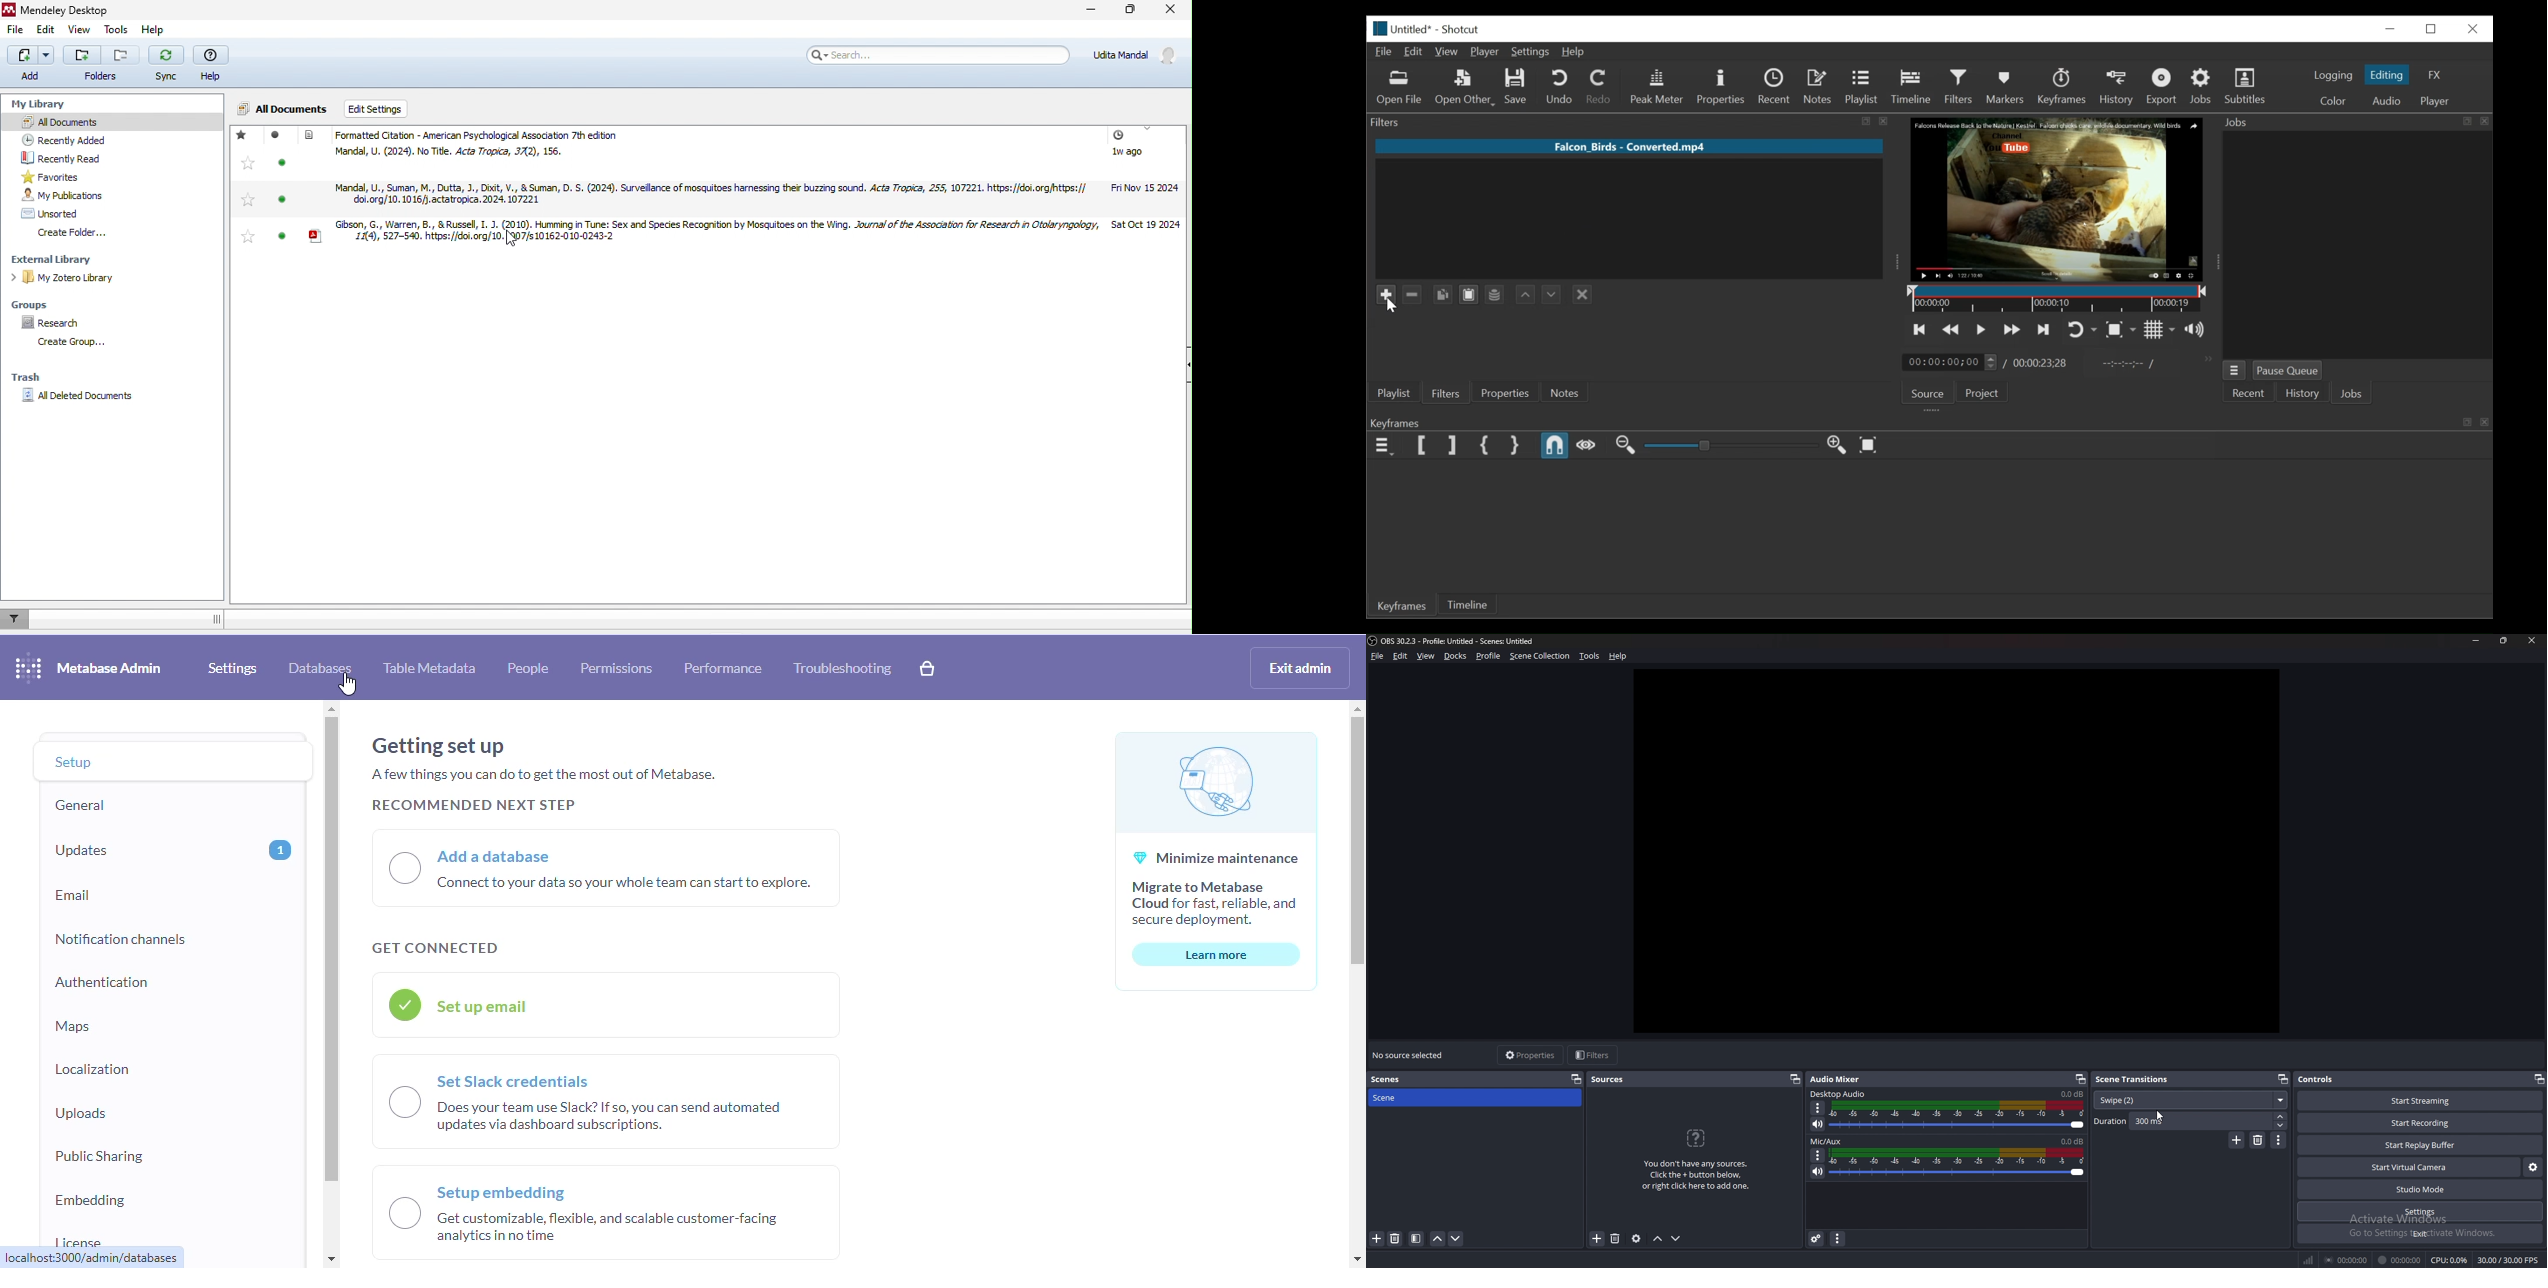 The width and height of the screenshot is (2548, 1288). I want to click on mendeley desktop, so click(77, 9).